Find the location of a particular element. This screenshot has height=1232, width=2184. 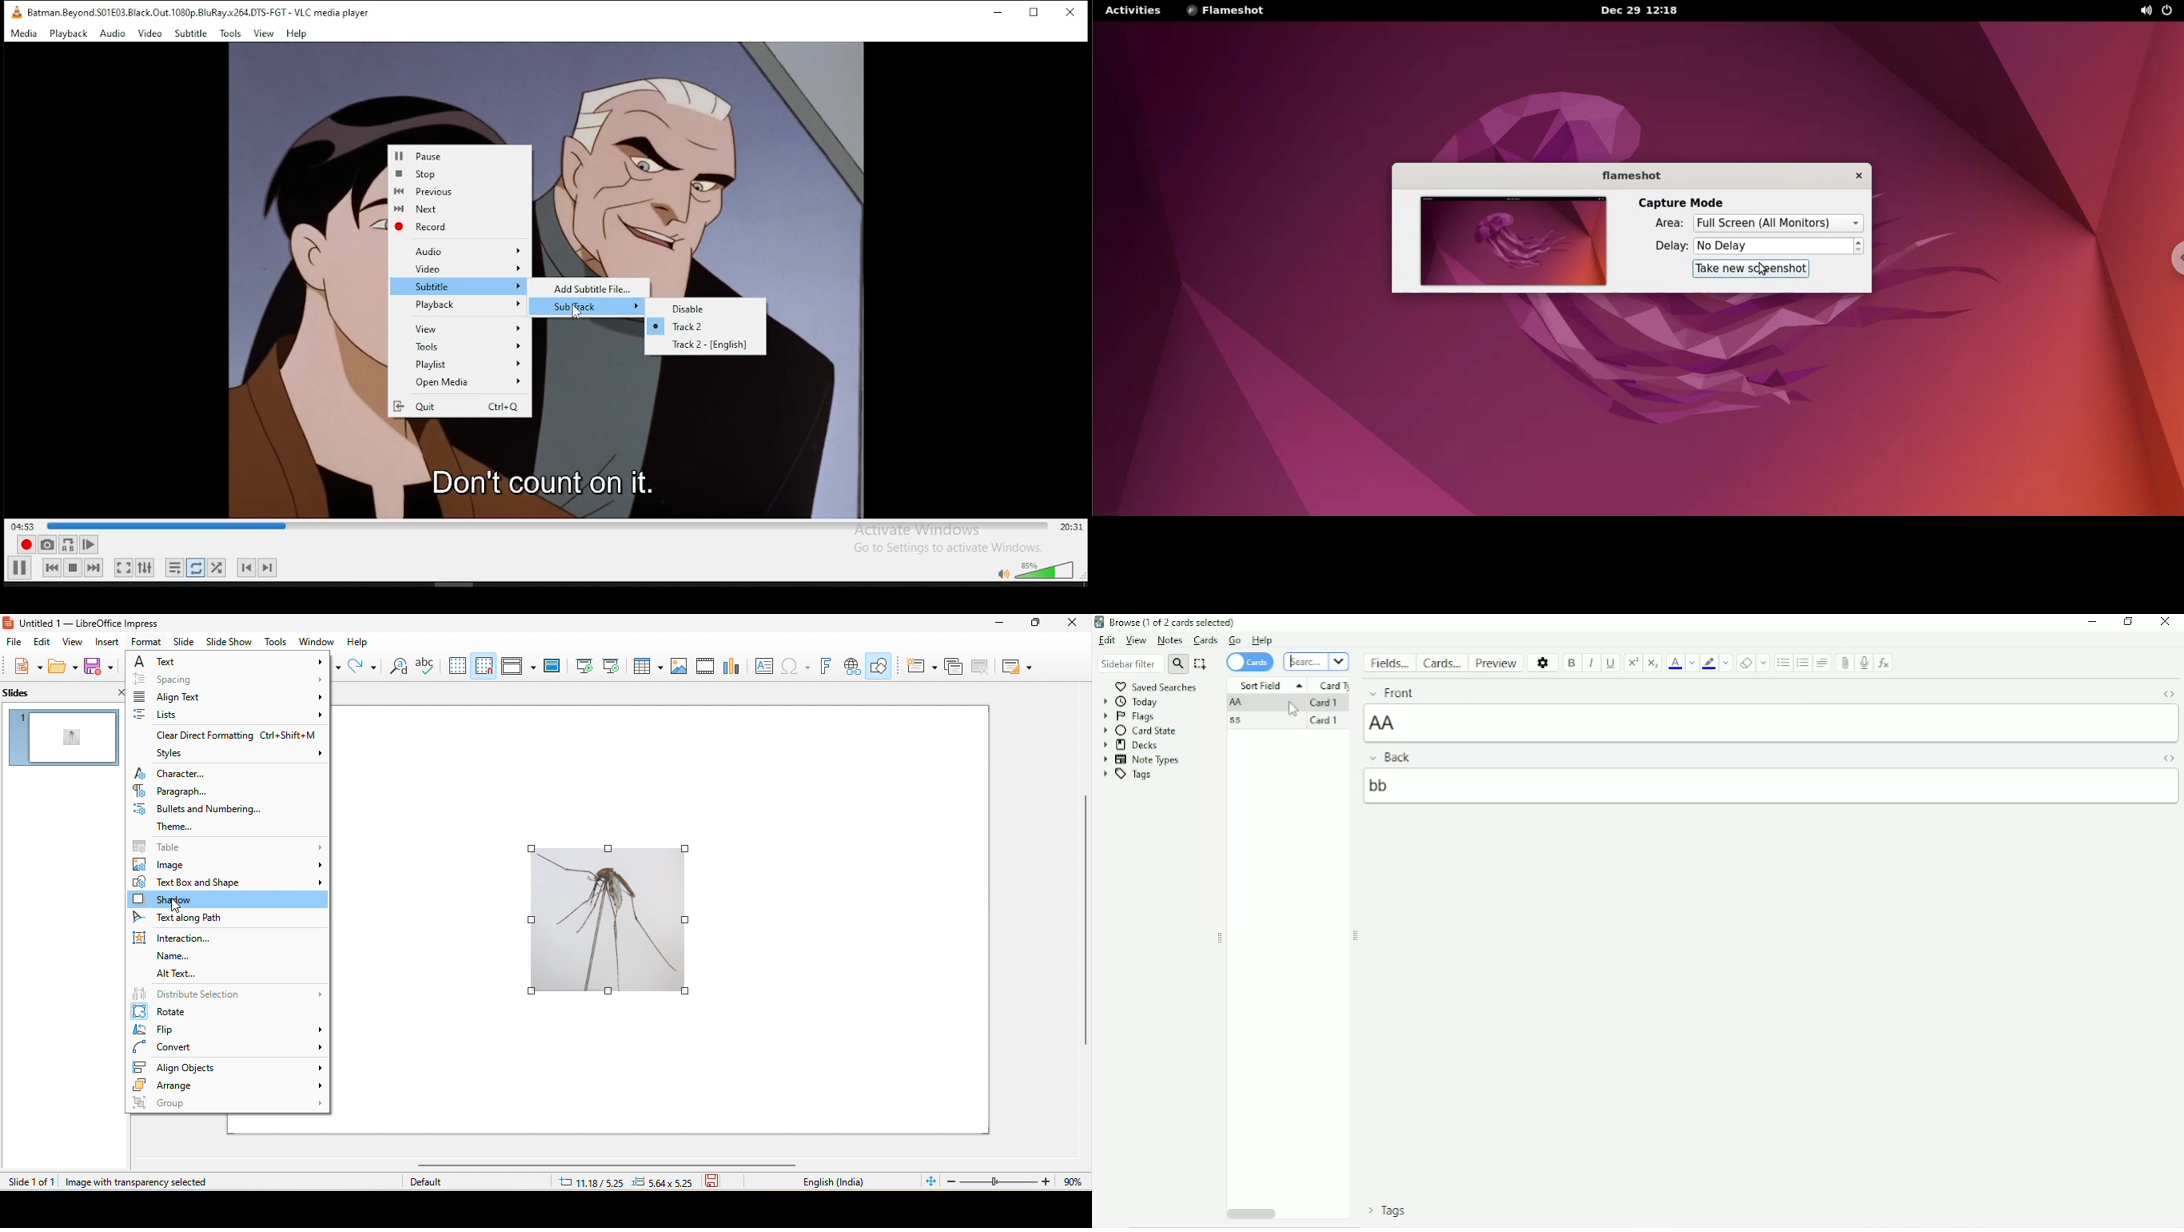

rotate is located at coordinates (228, 1011).